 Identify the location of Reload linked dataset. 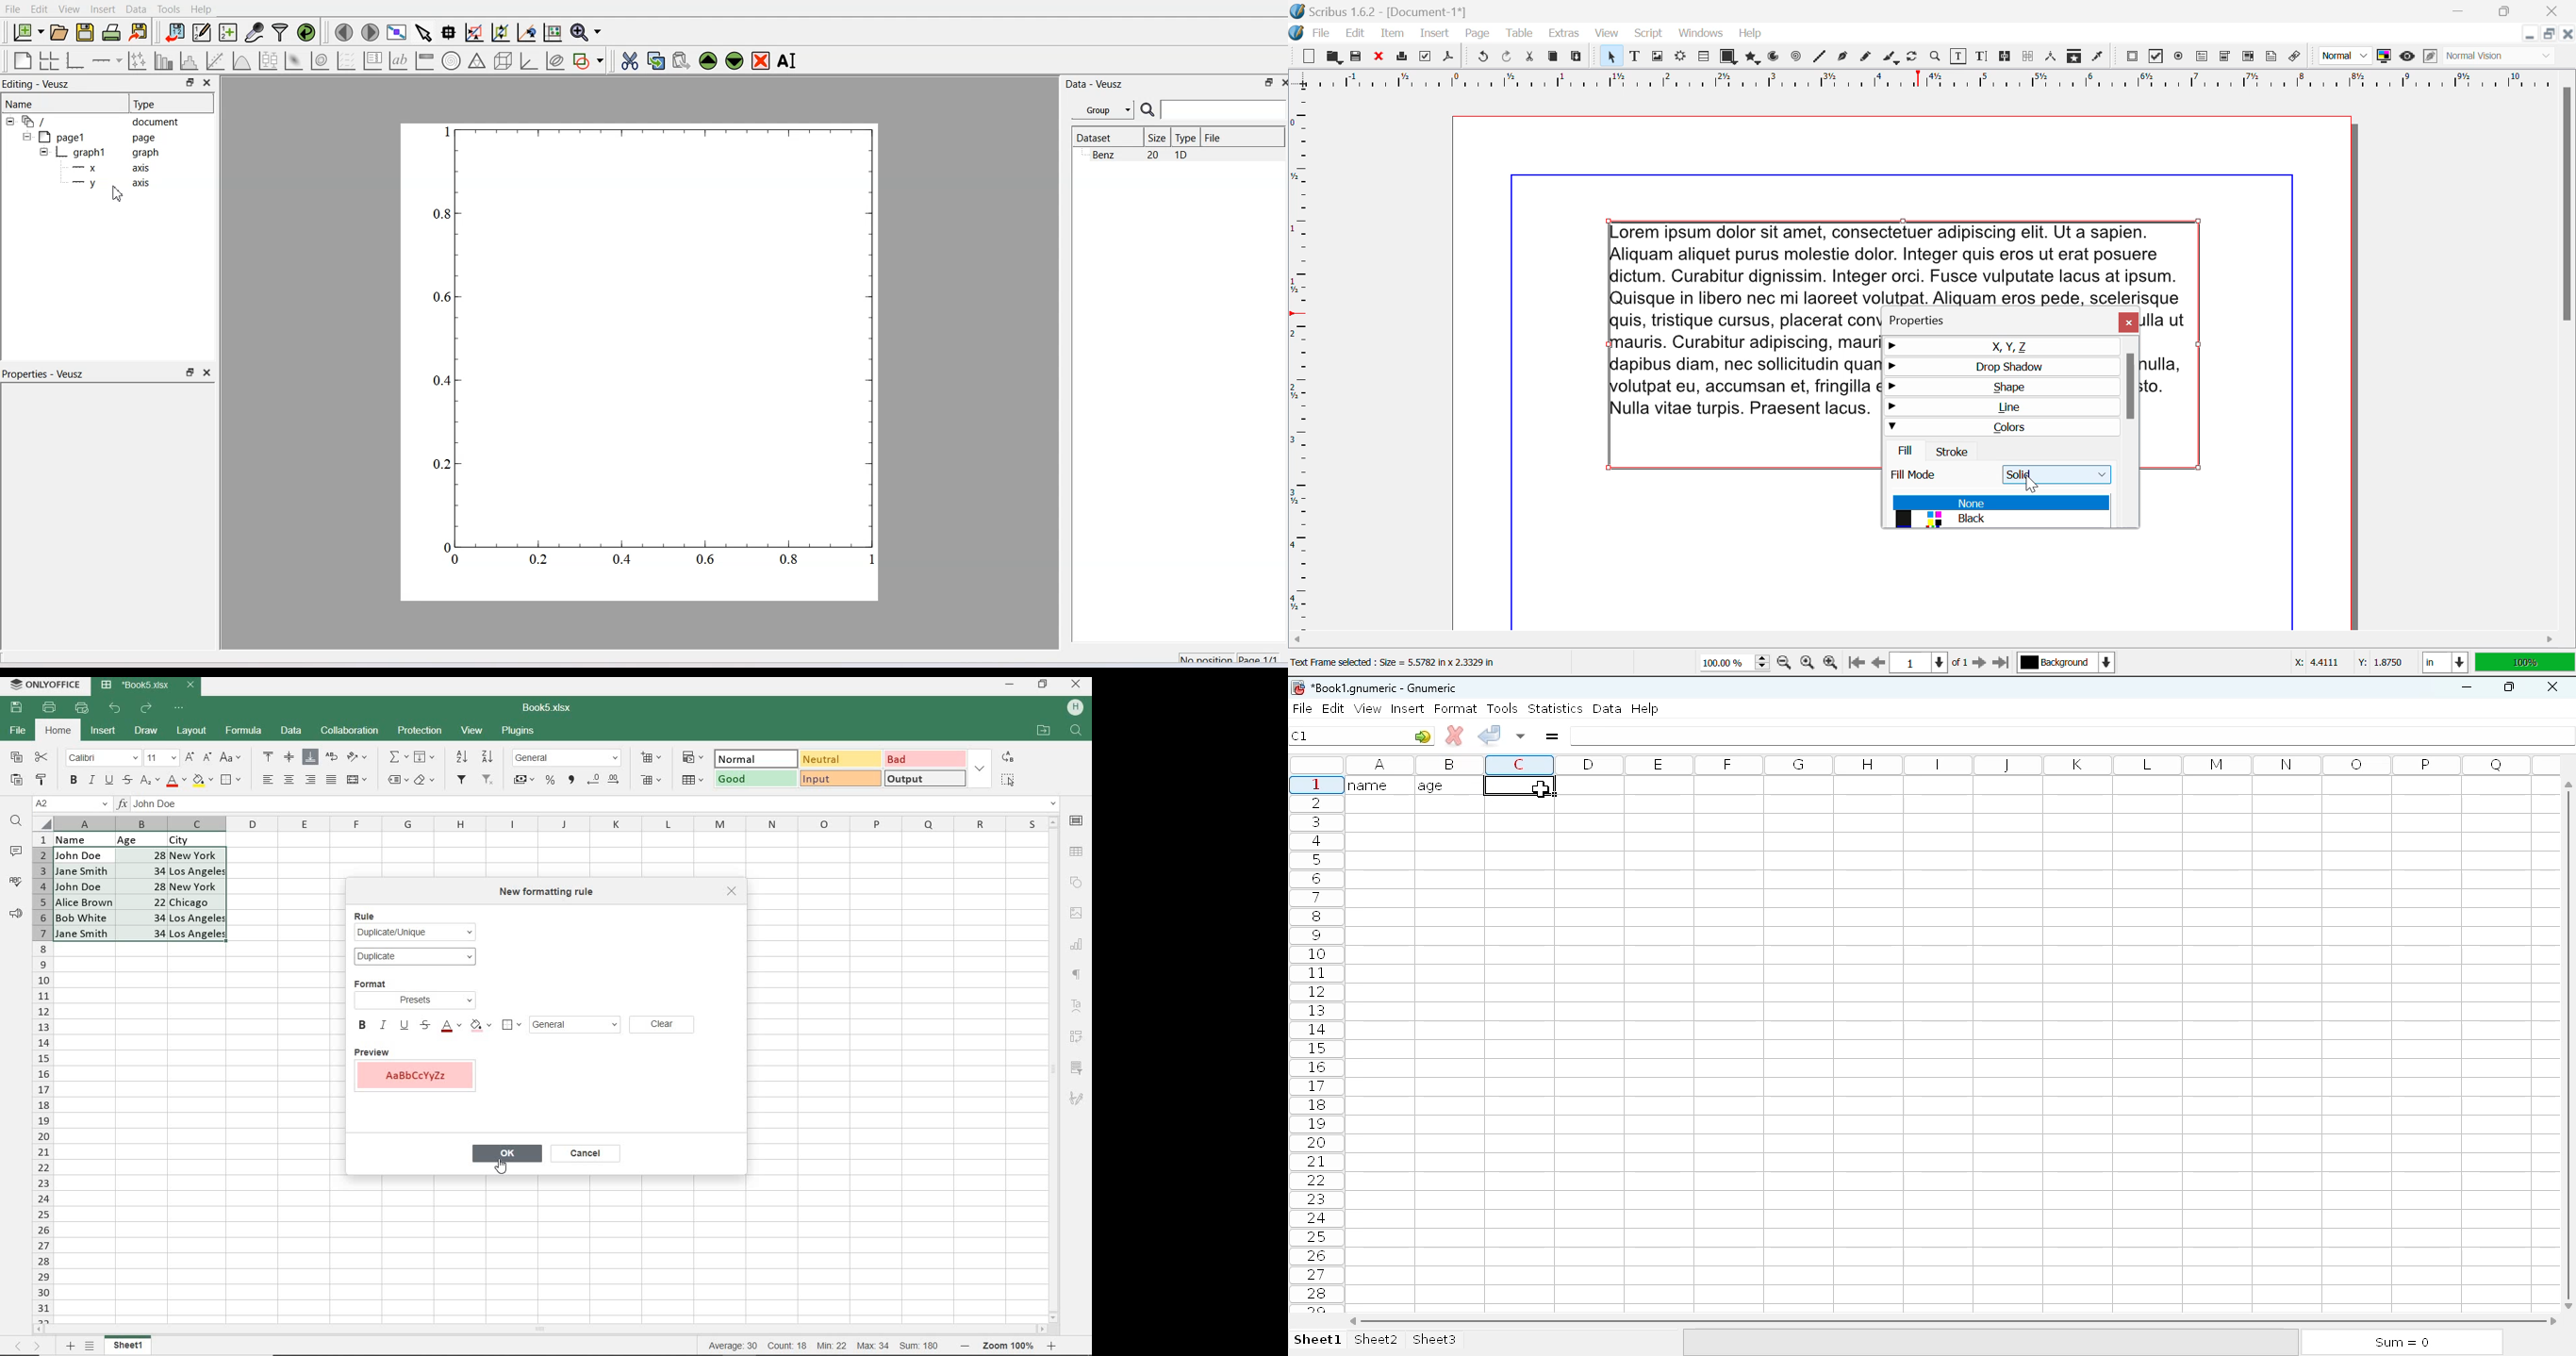
(306, 32).